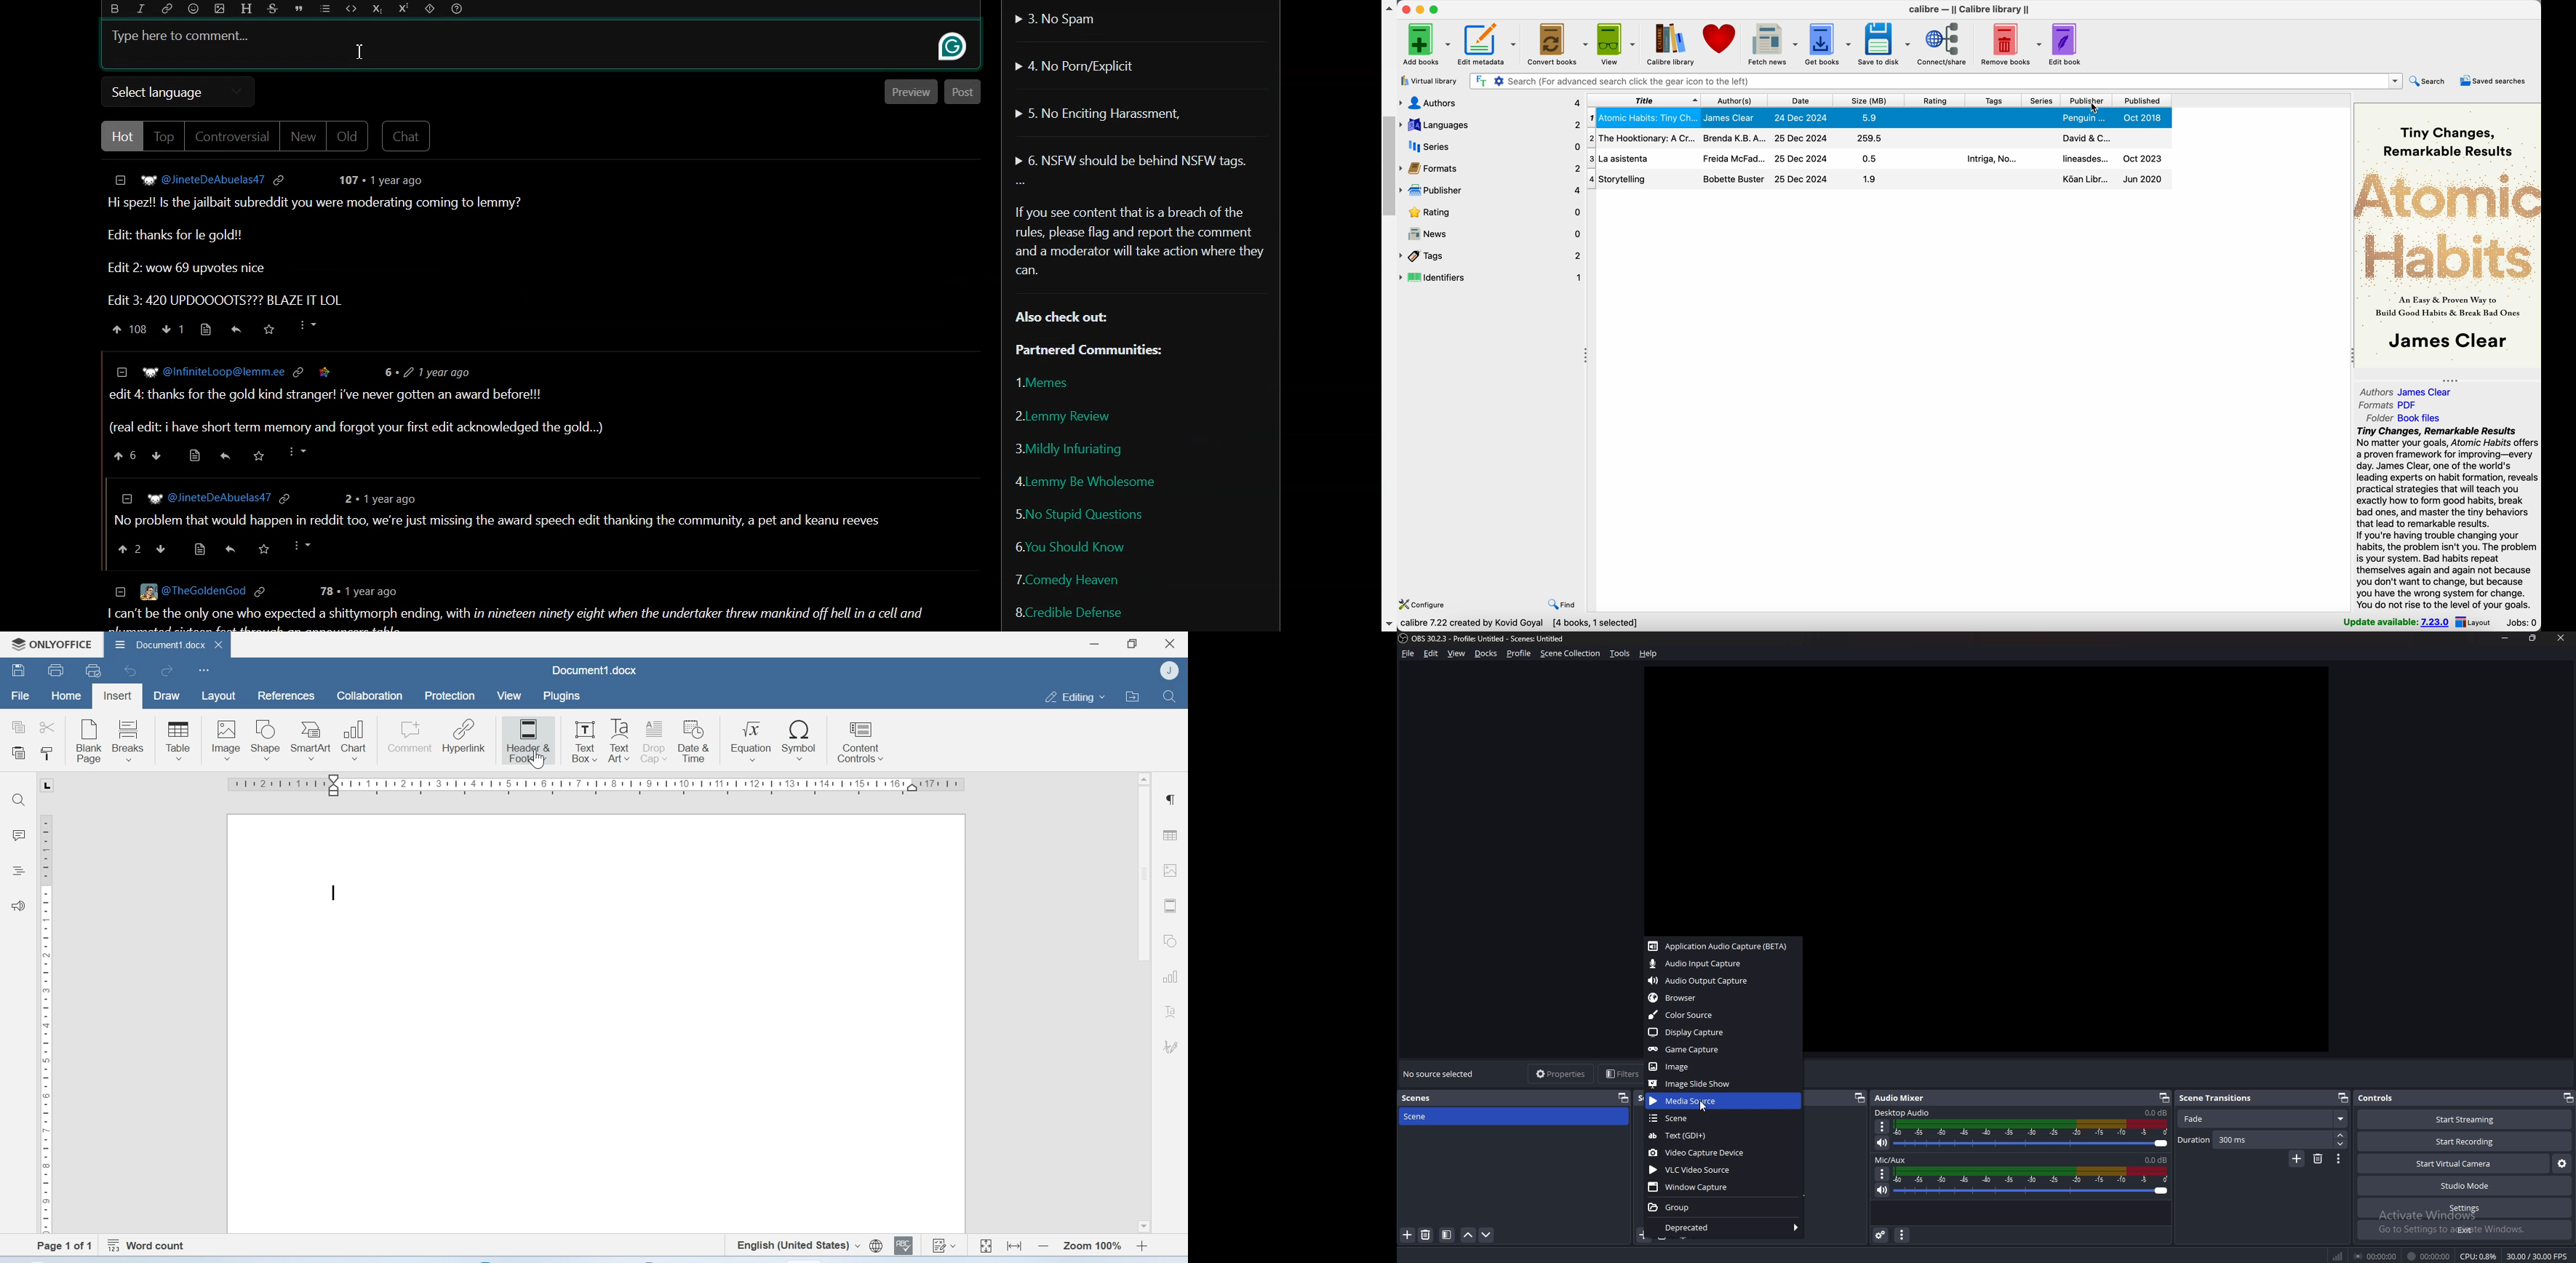 This screenshot has height=1288, width=2576. I want to click on Save, so click(19, 672).